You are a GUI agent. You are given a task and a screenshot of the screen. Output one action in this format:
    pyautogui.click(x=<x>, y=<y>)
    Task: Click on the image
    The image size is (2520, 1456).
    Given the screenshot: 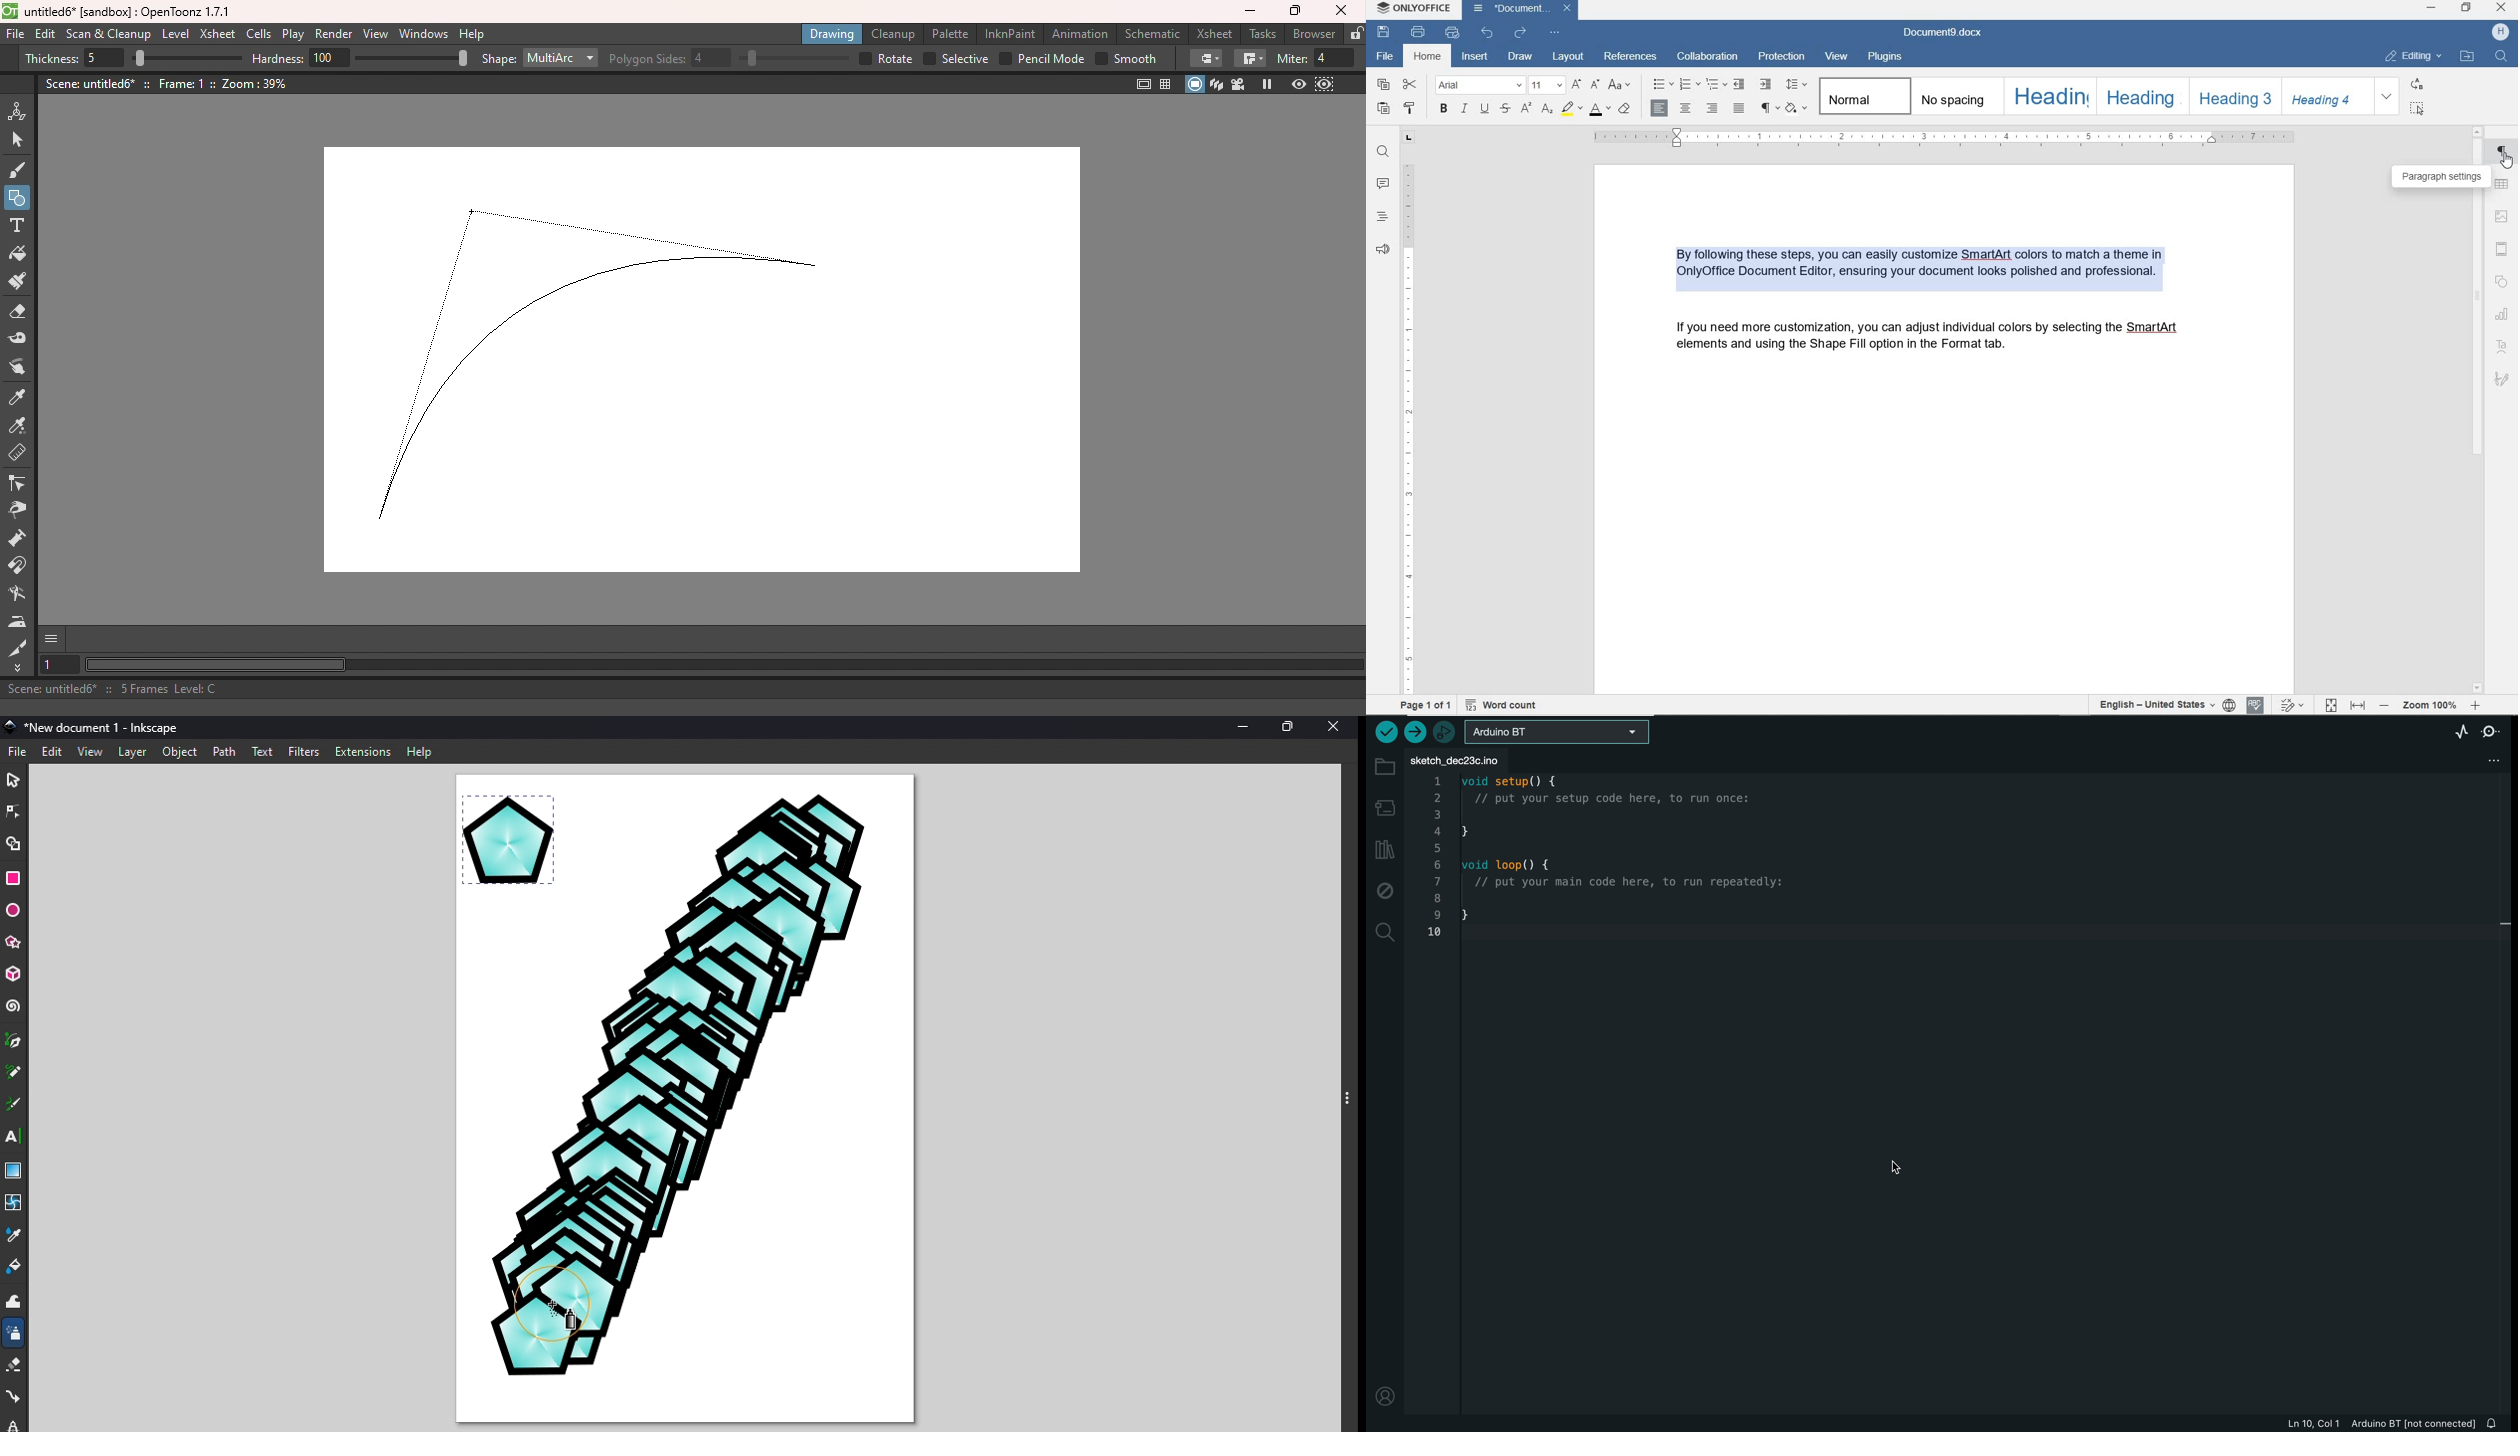 What is the action you would take?
    pyautogui.click(x=2502, y=215)
    